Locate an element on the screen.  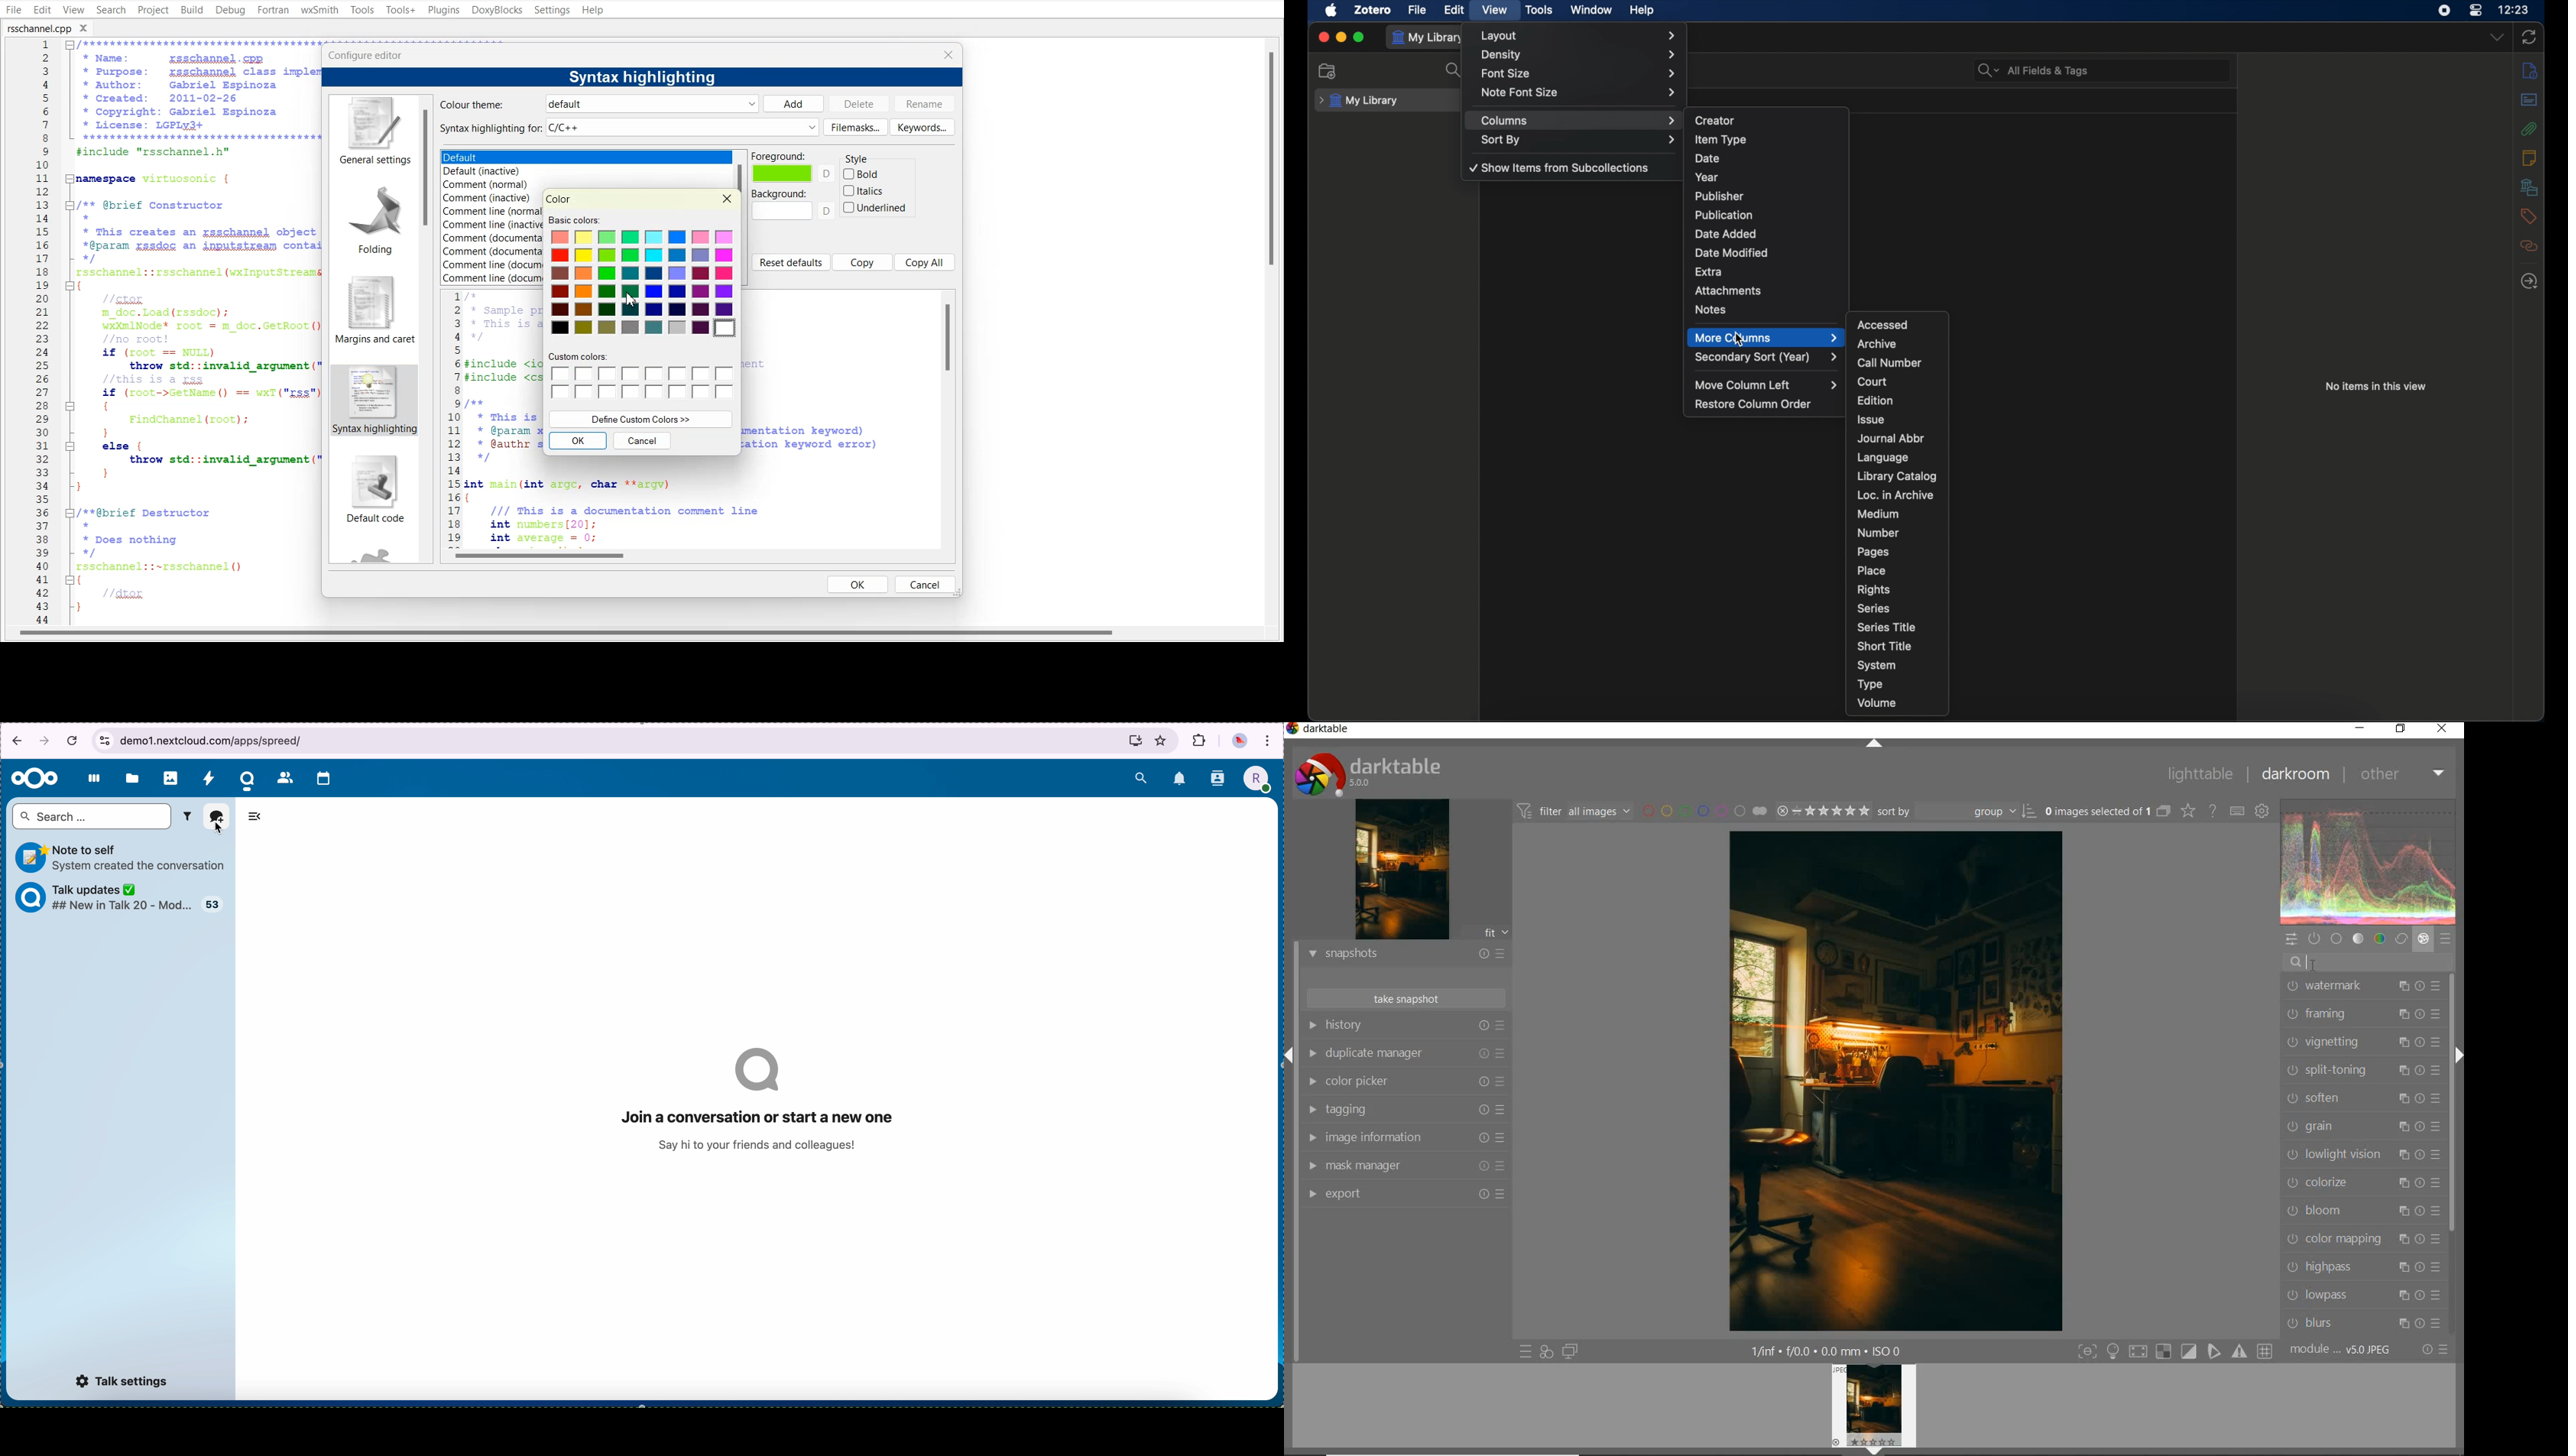
font size is located at coordinates (1578, 74).